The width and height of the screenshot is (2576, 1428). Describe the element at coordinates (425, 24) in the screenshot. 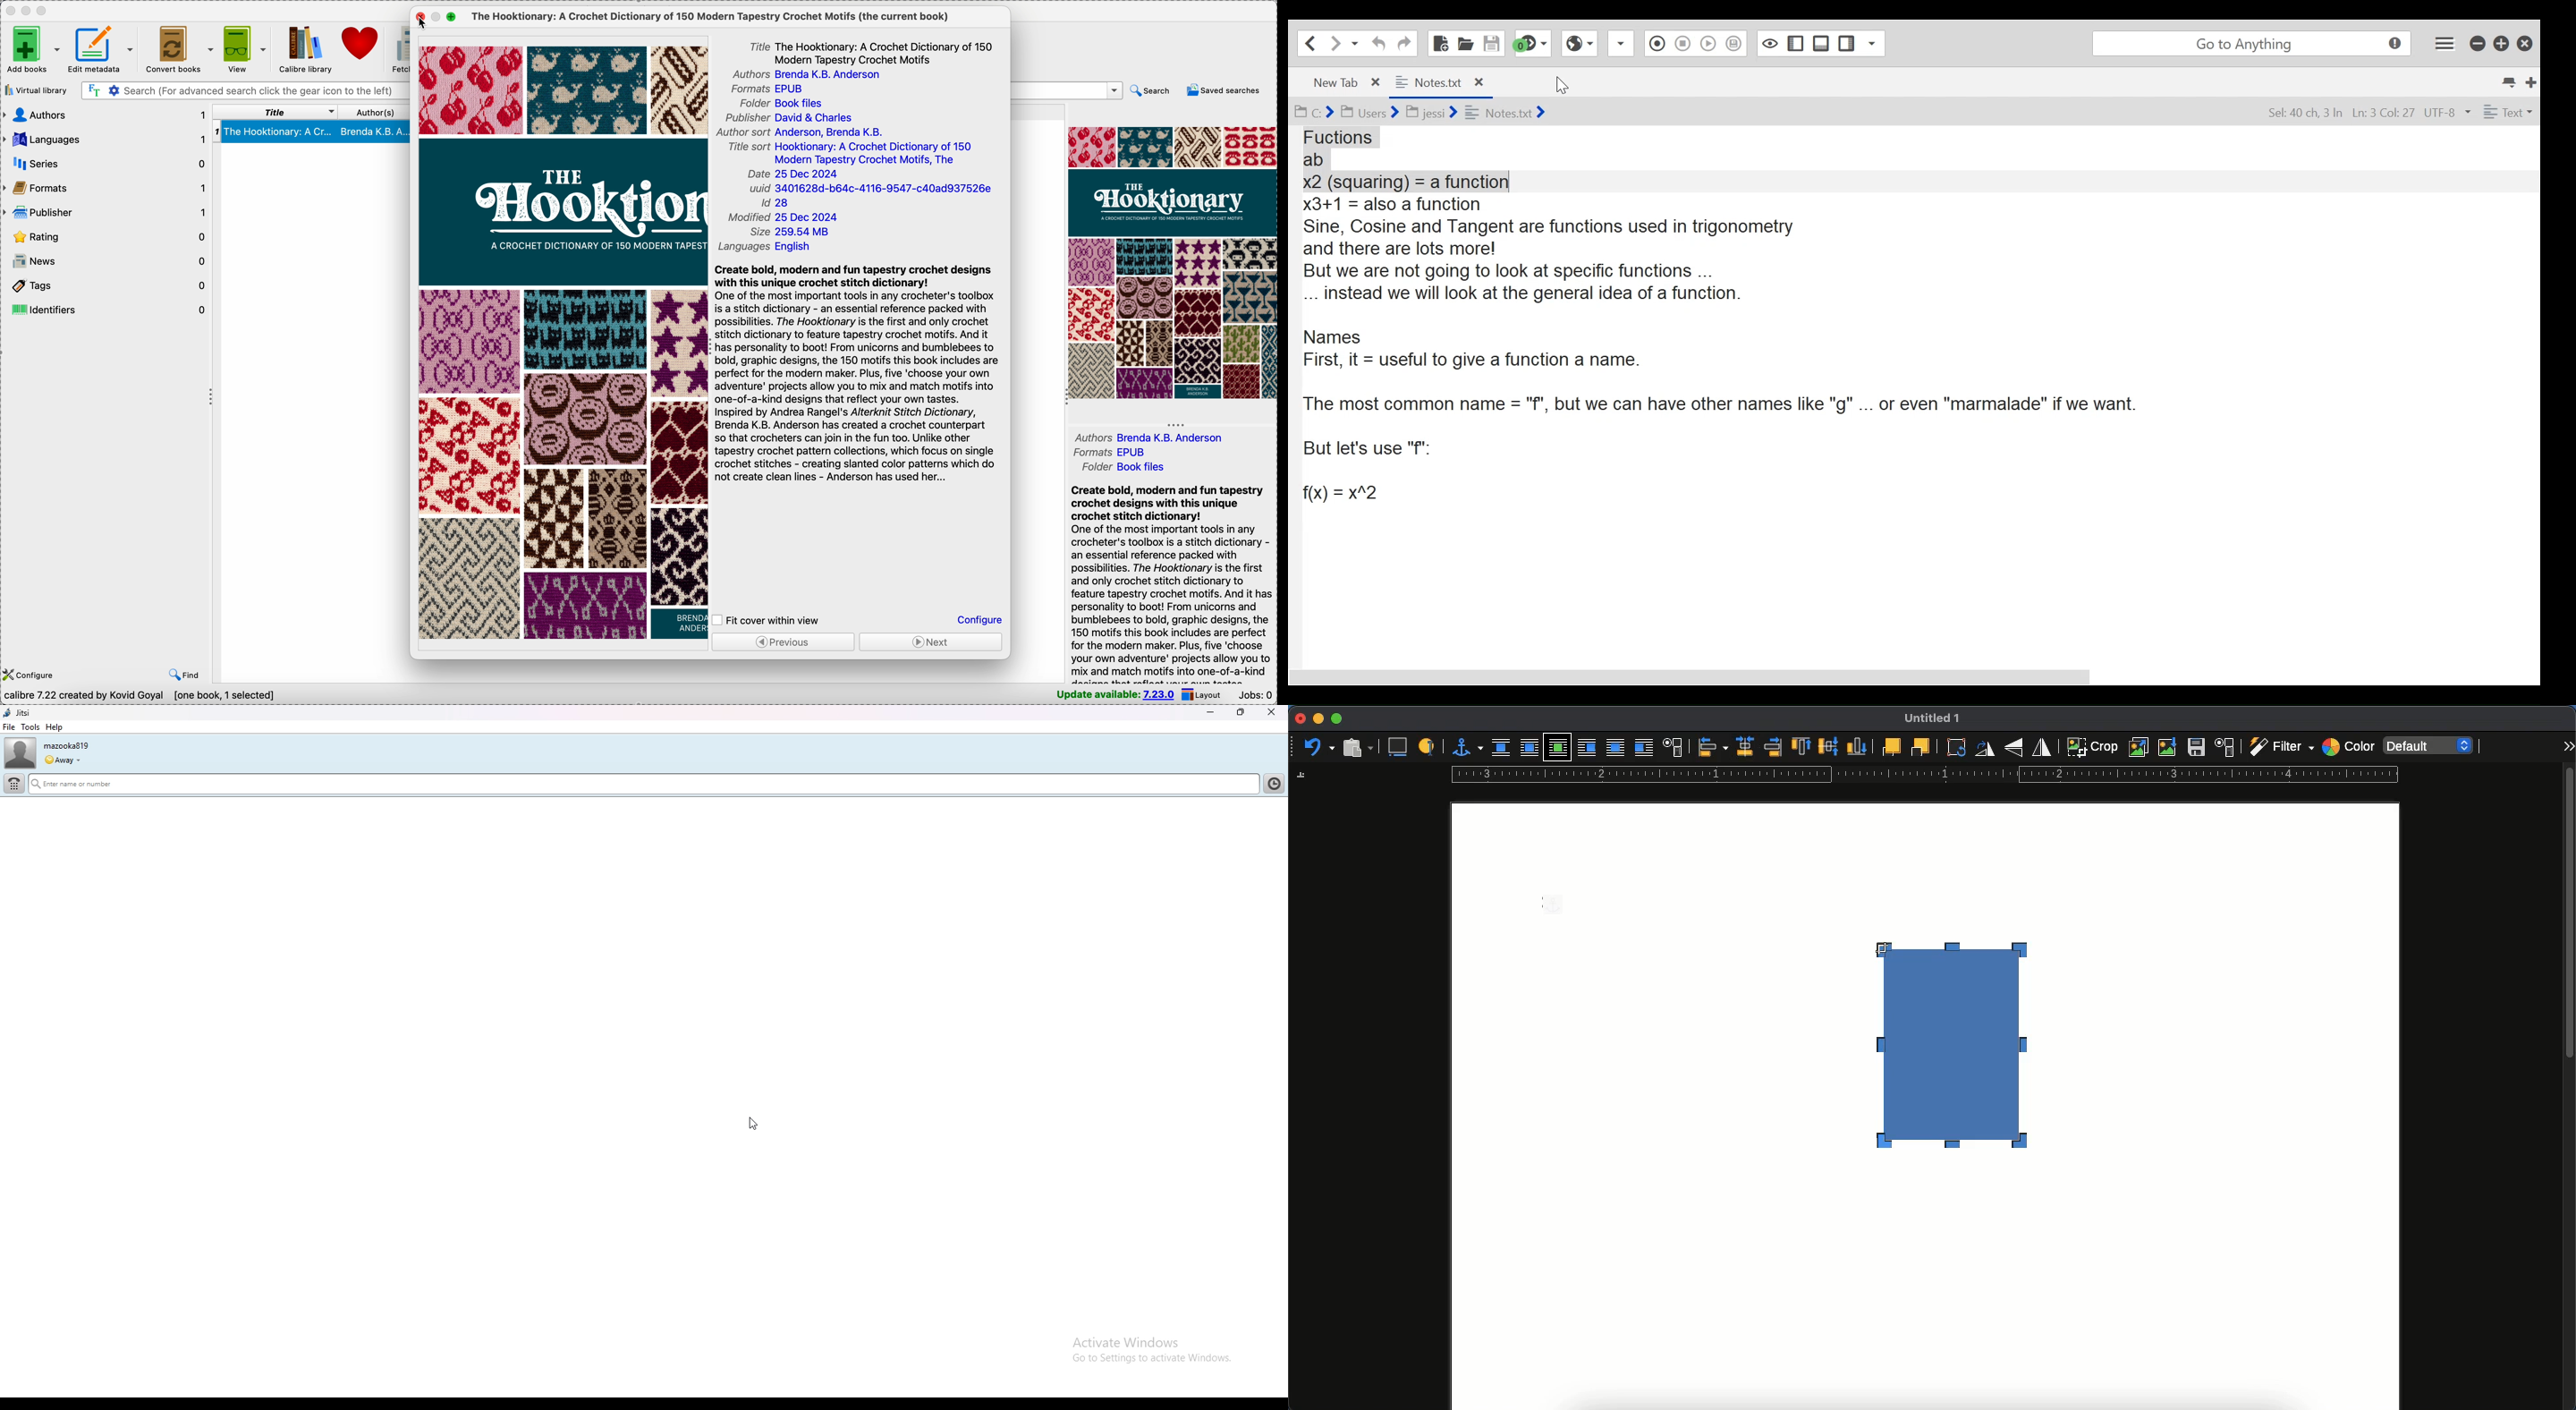

I see `cursor` at that location.